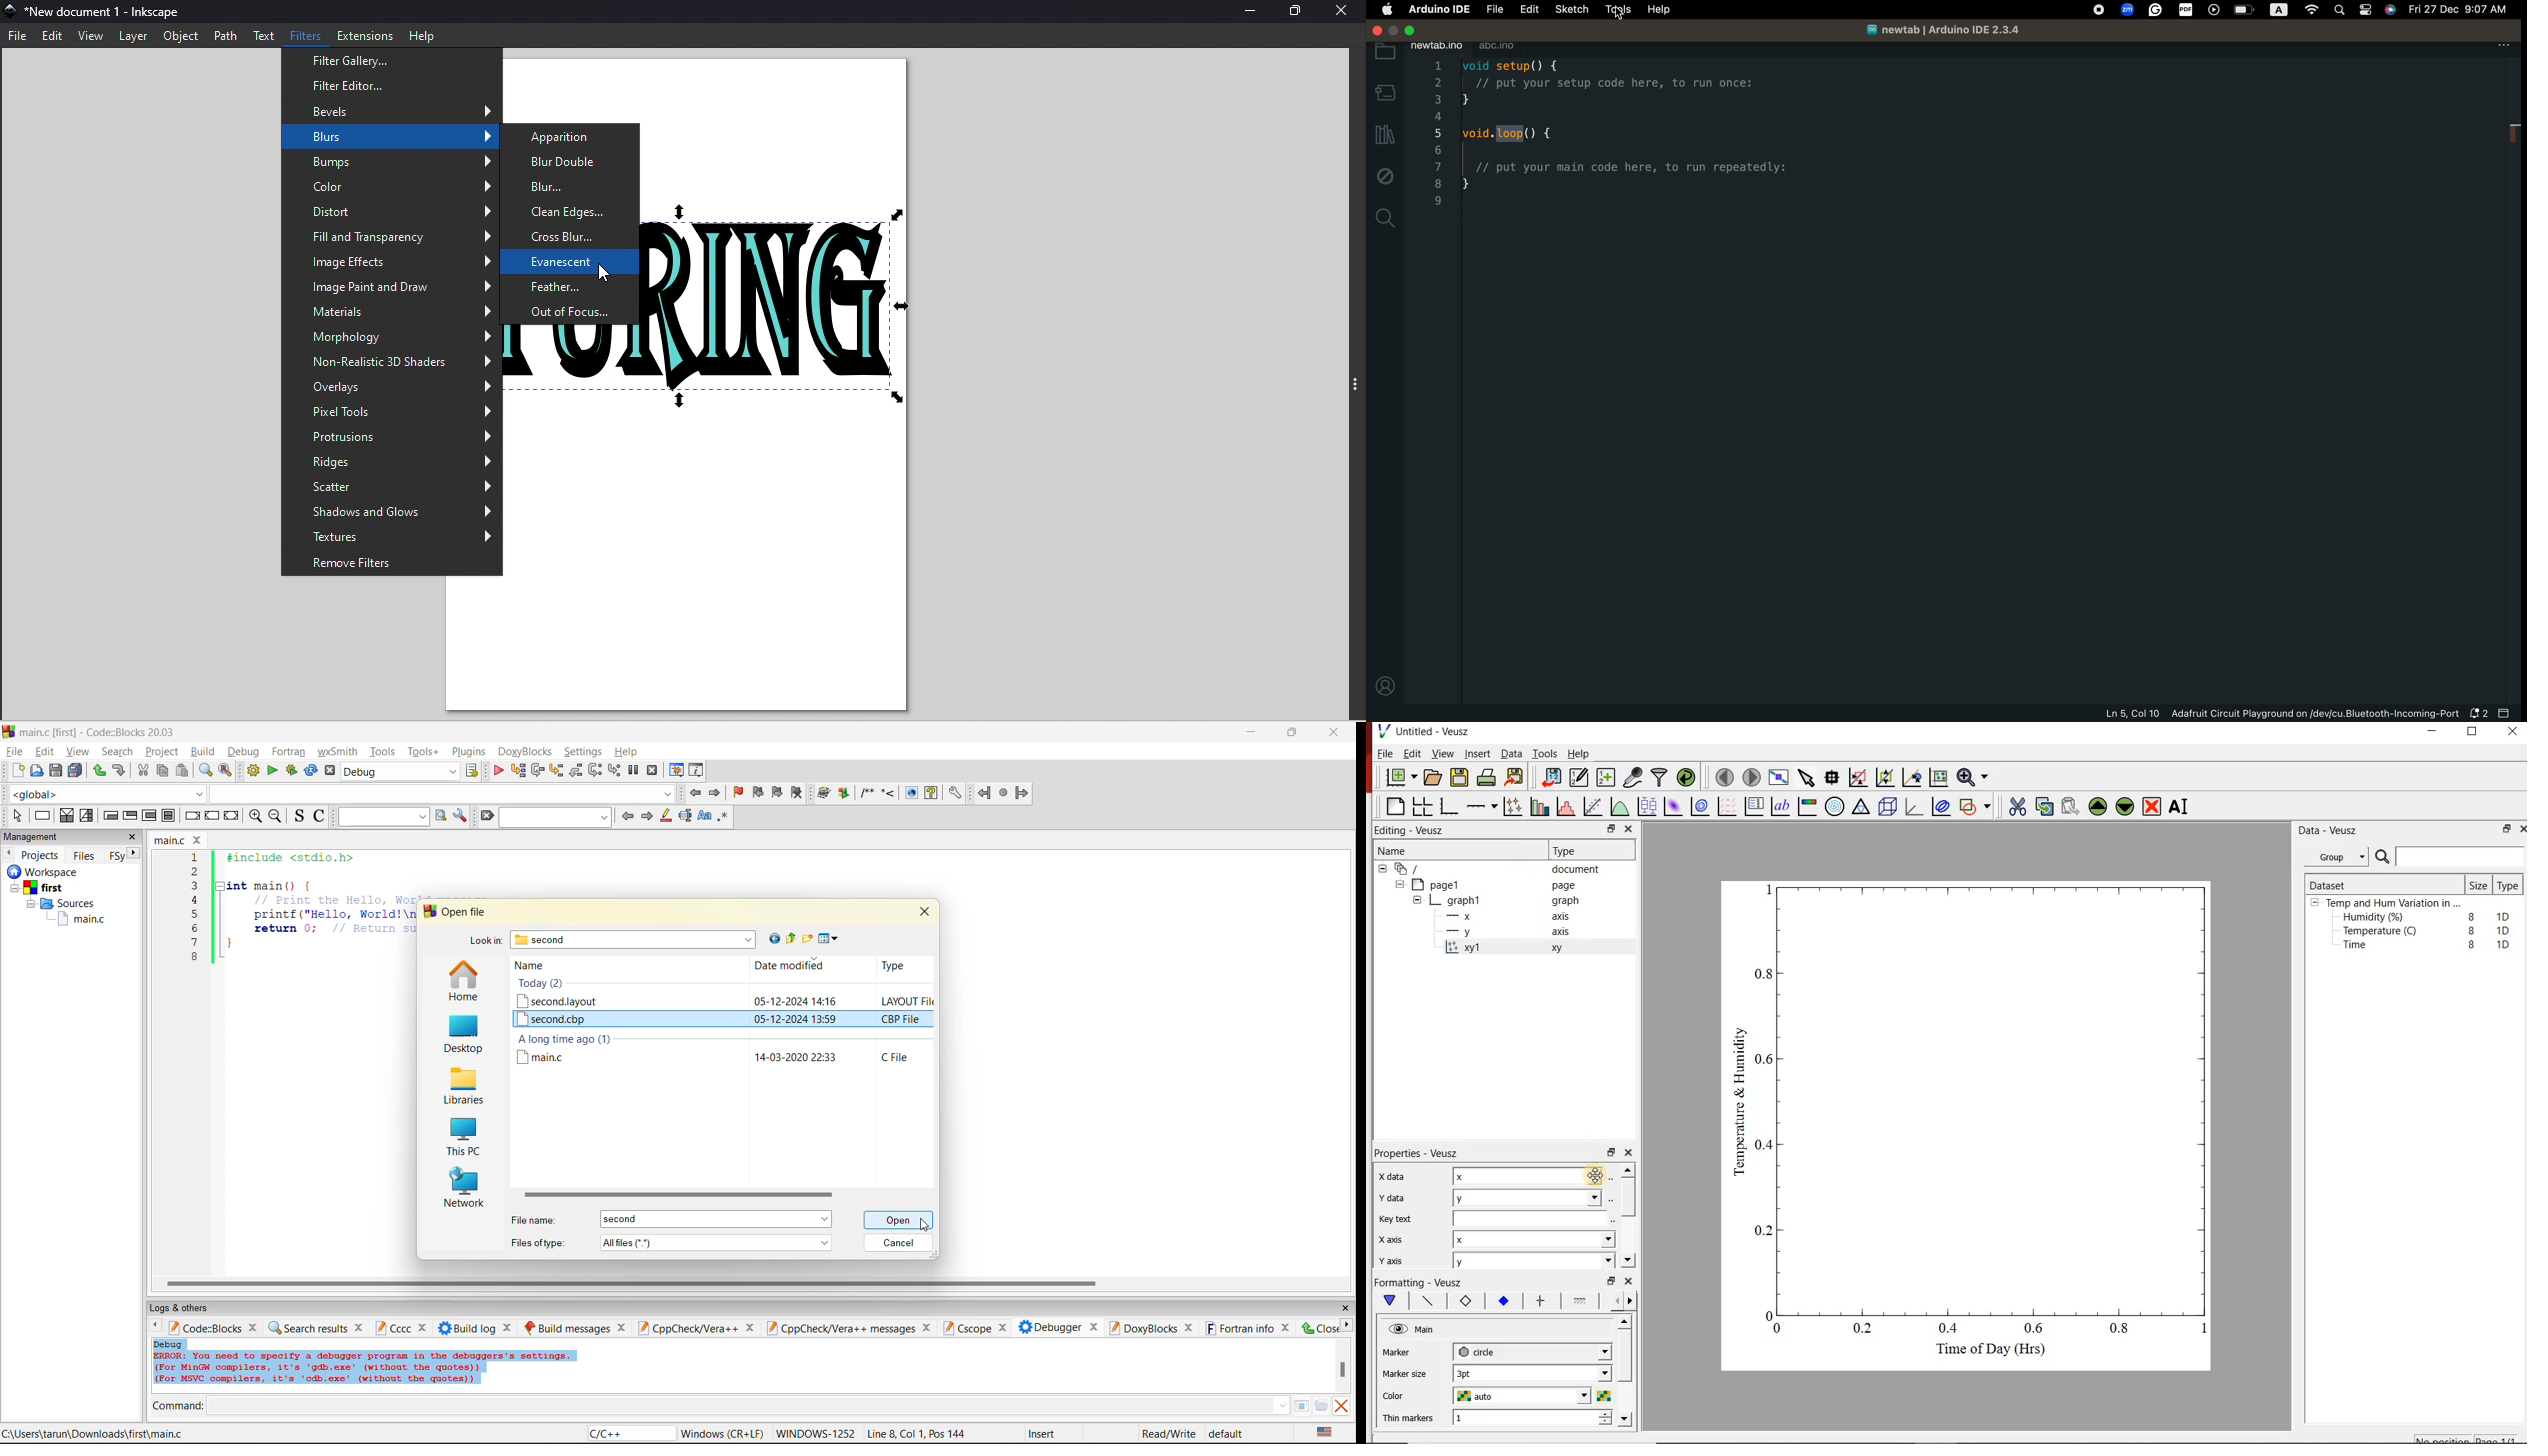 The image size is (2548, 1456). Describe the element at coordinates (517, 771) in the screenshot. I see `run to cursor` at that location.